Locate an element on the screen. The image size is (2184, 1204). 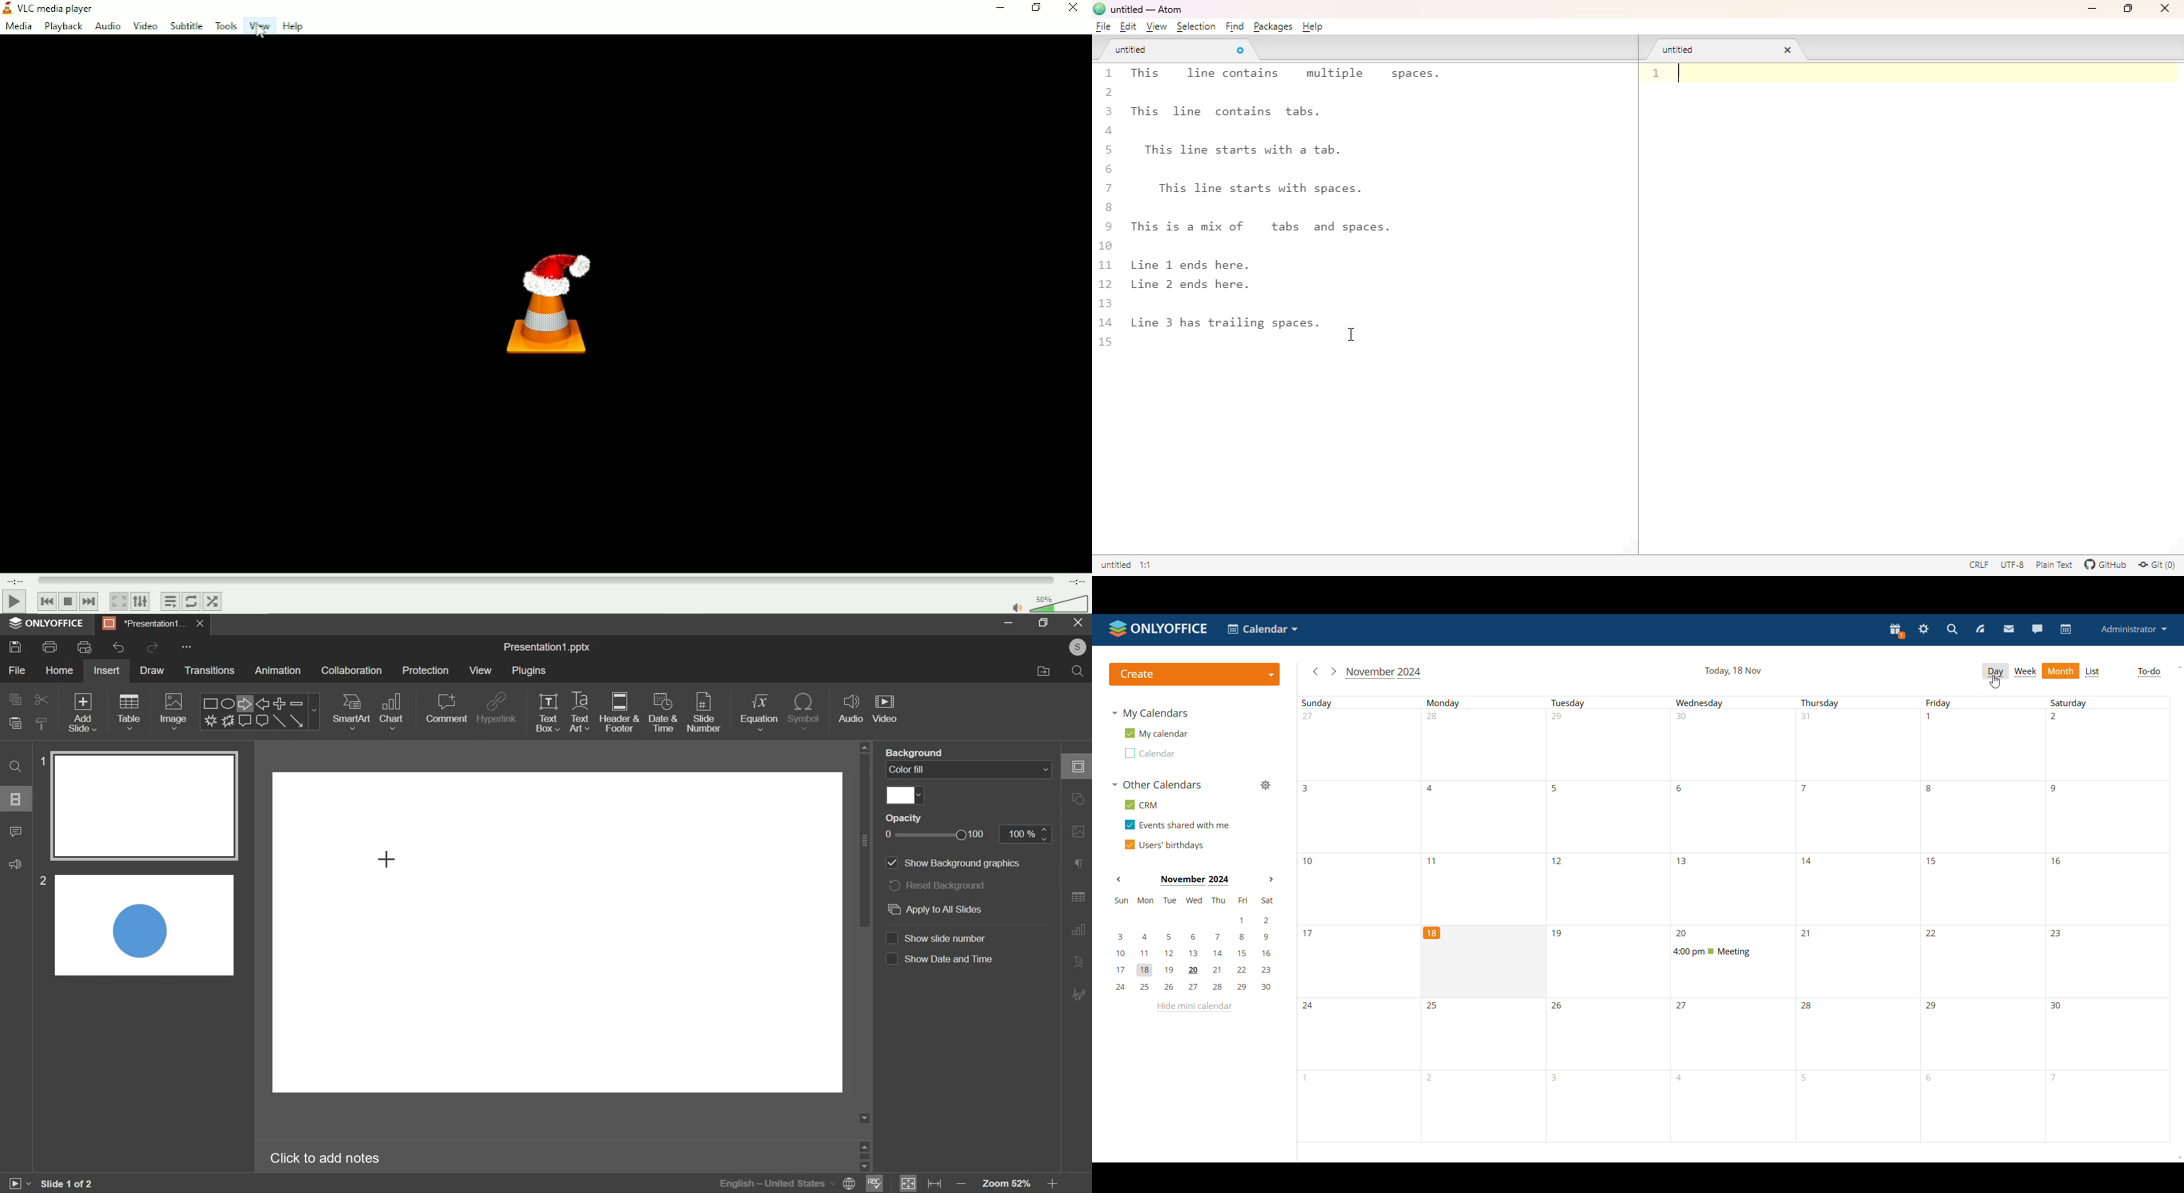
presentation is located at coordinates (152, 623).